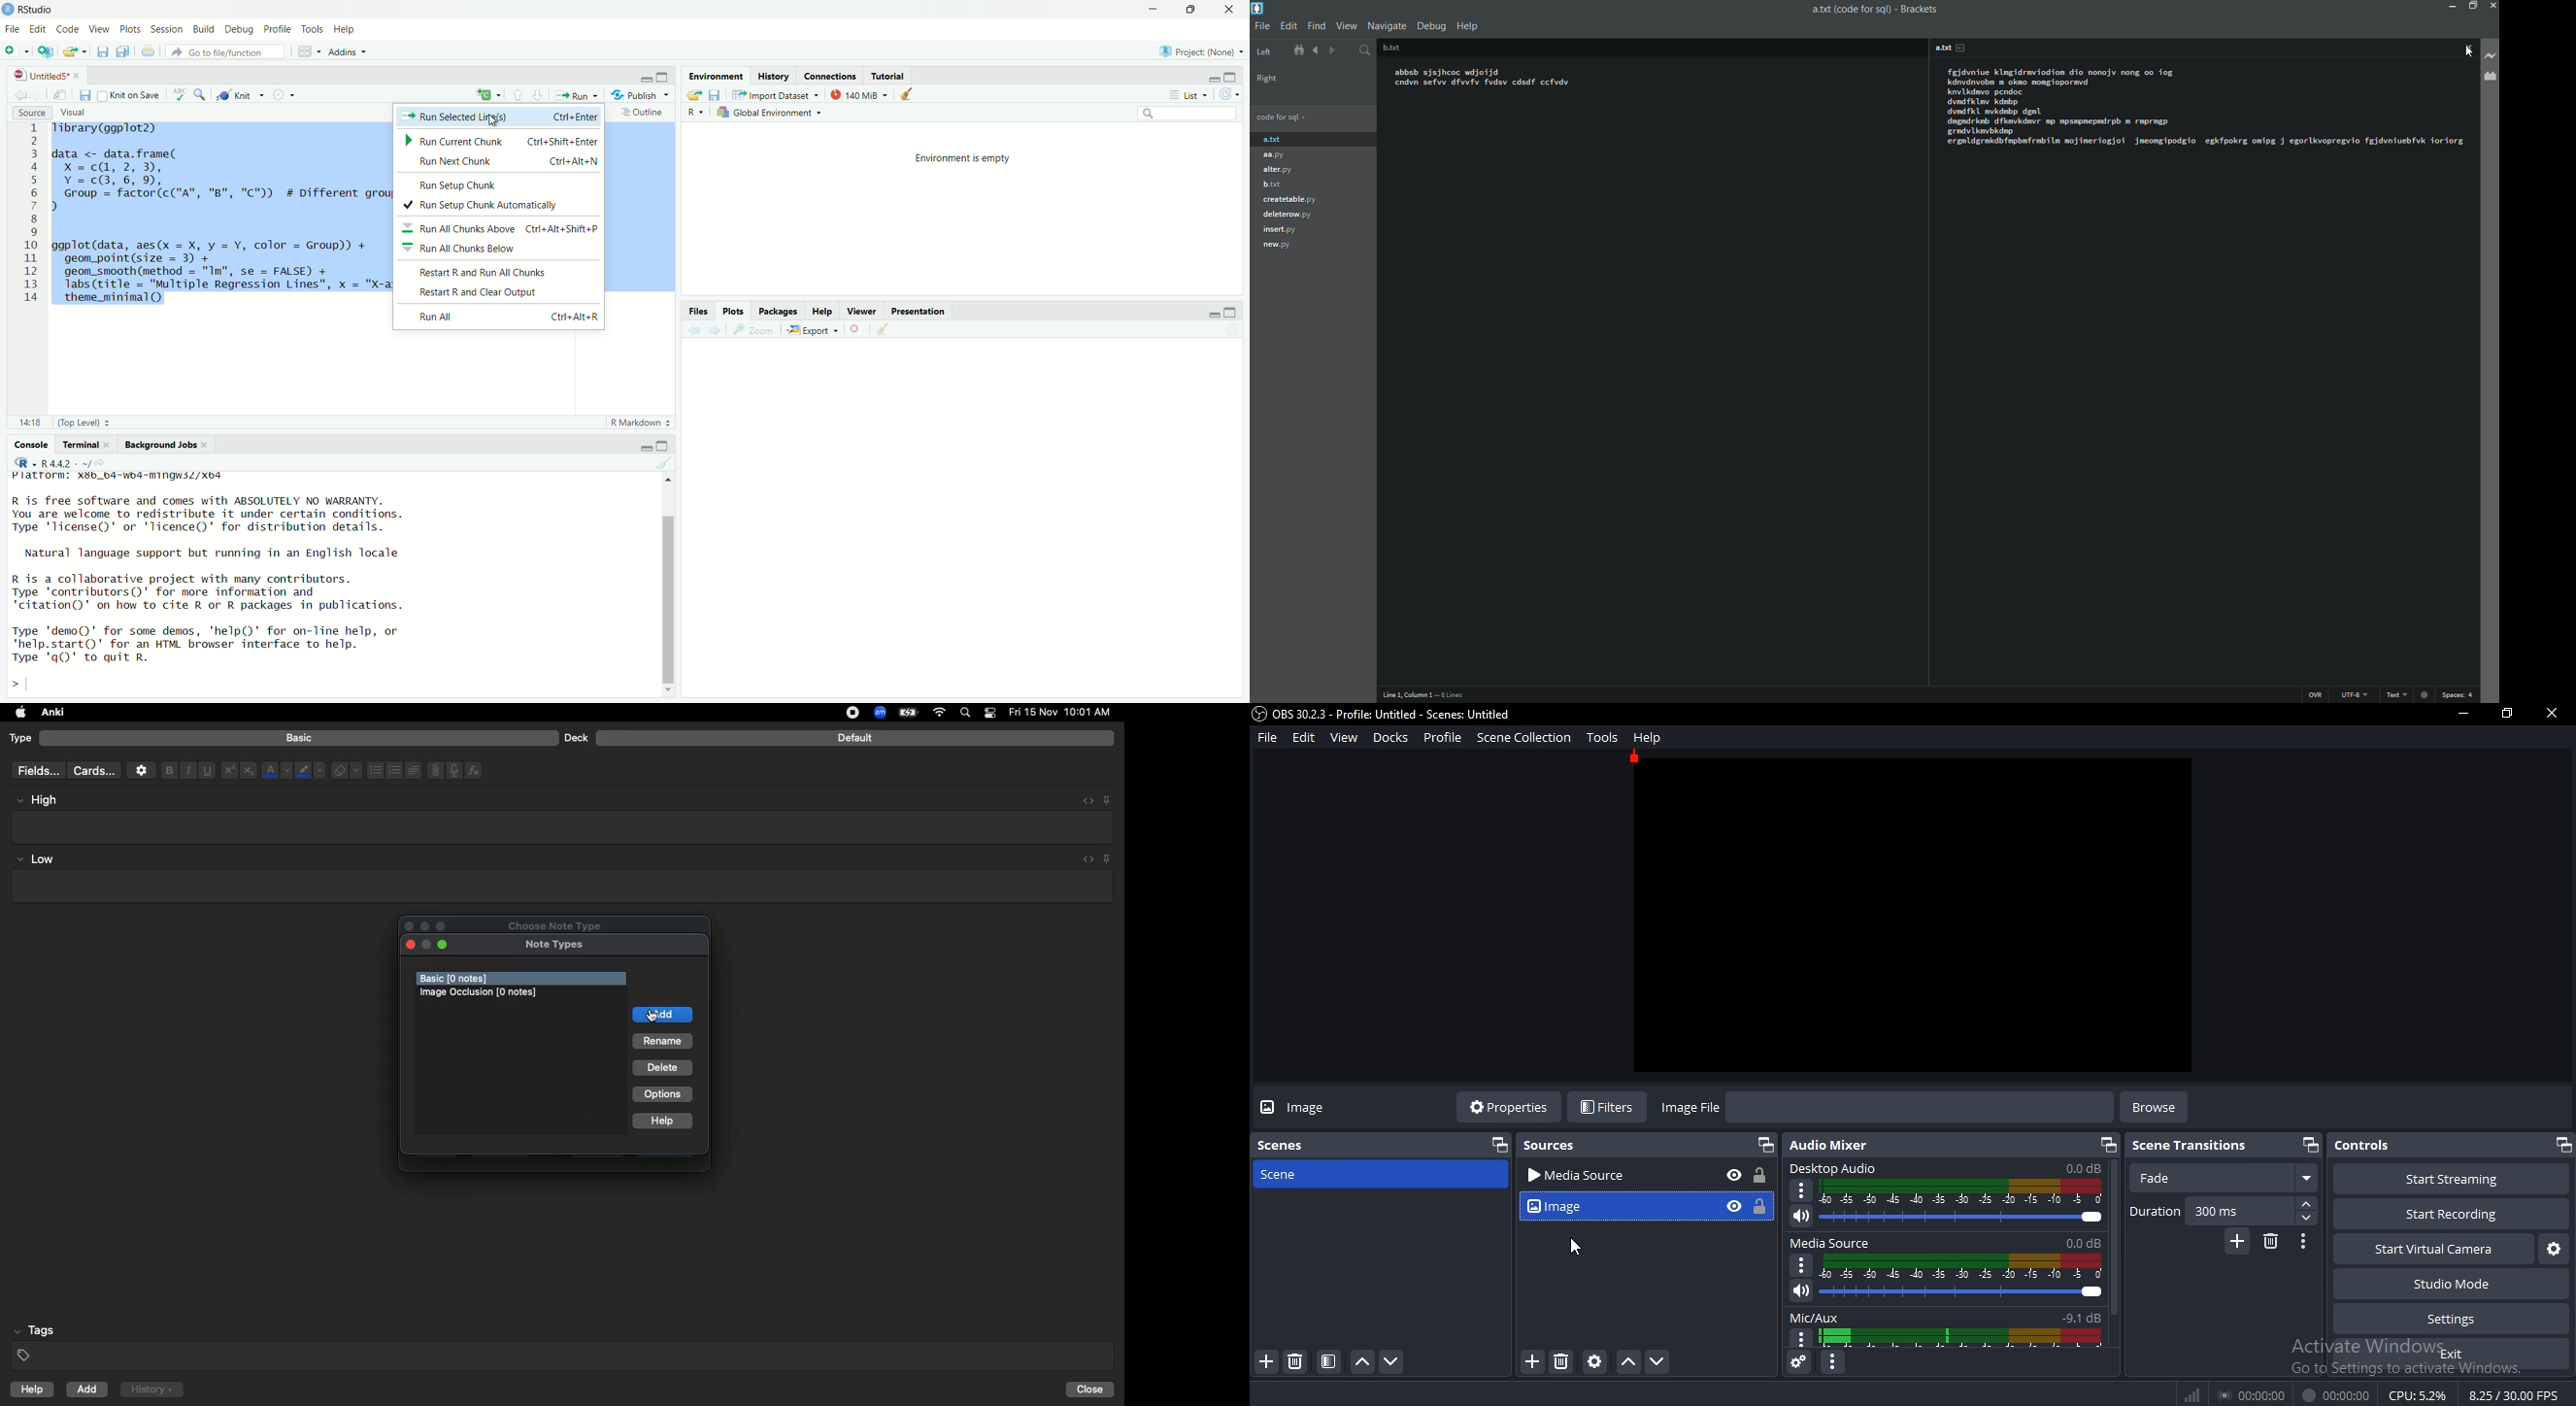 The width and height of the screenshot is (2576, 1428). What do you see at coordinates (1531, 1361) in the screenshot?
I see `add source` at bounding box center [1531, 1361].